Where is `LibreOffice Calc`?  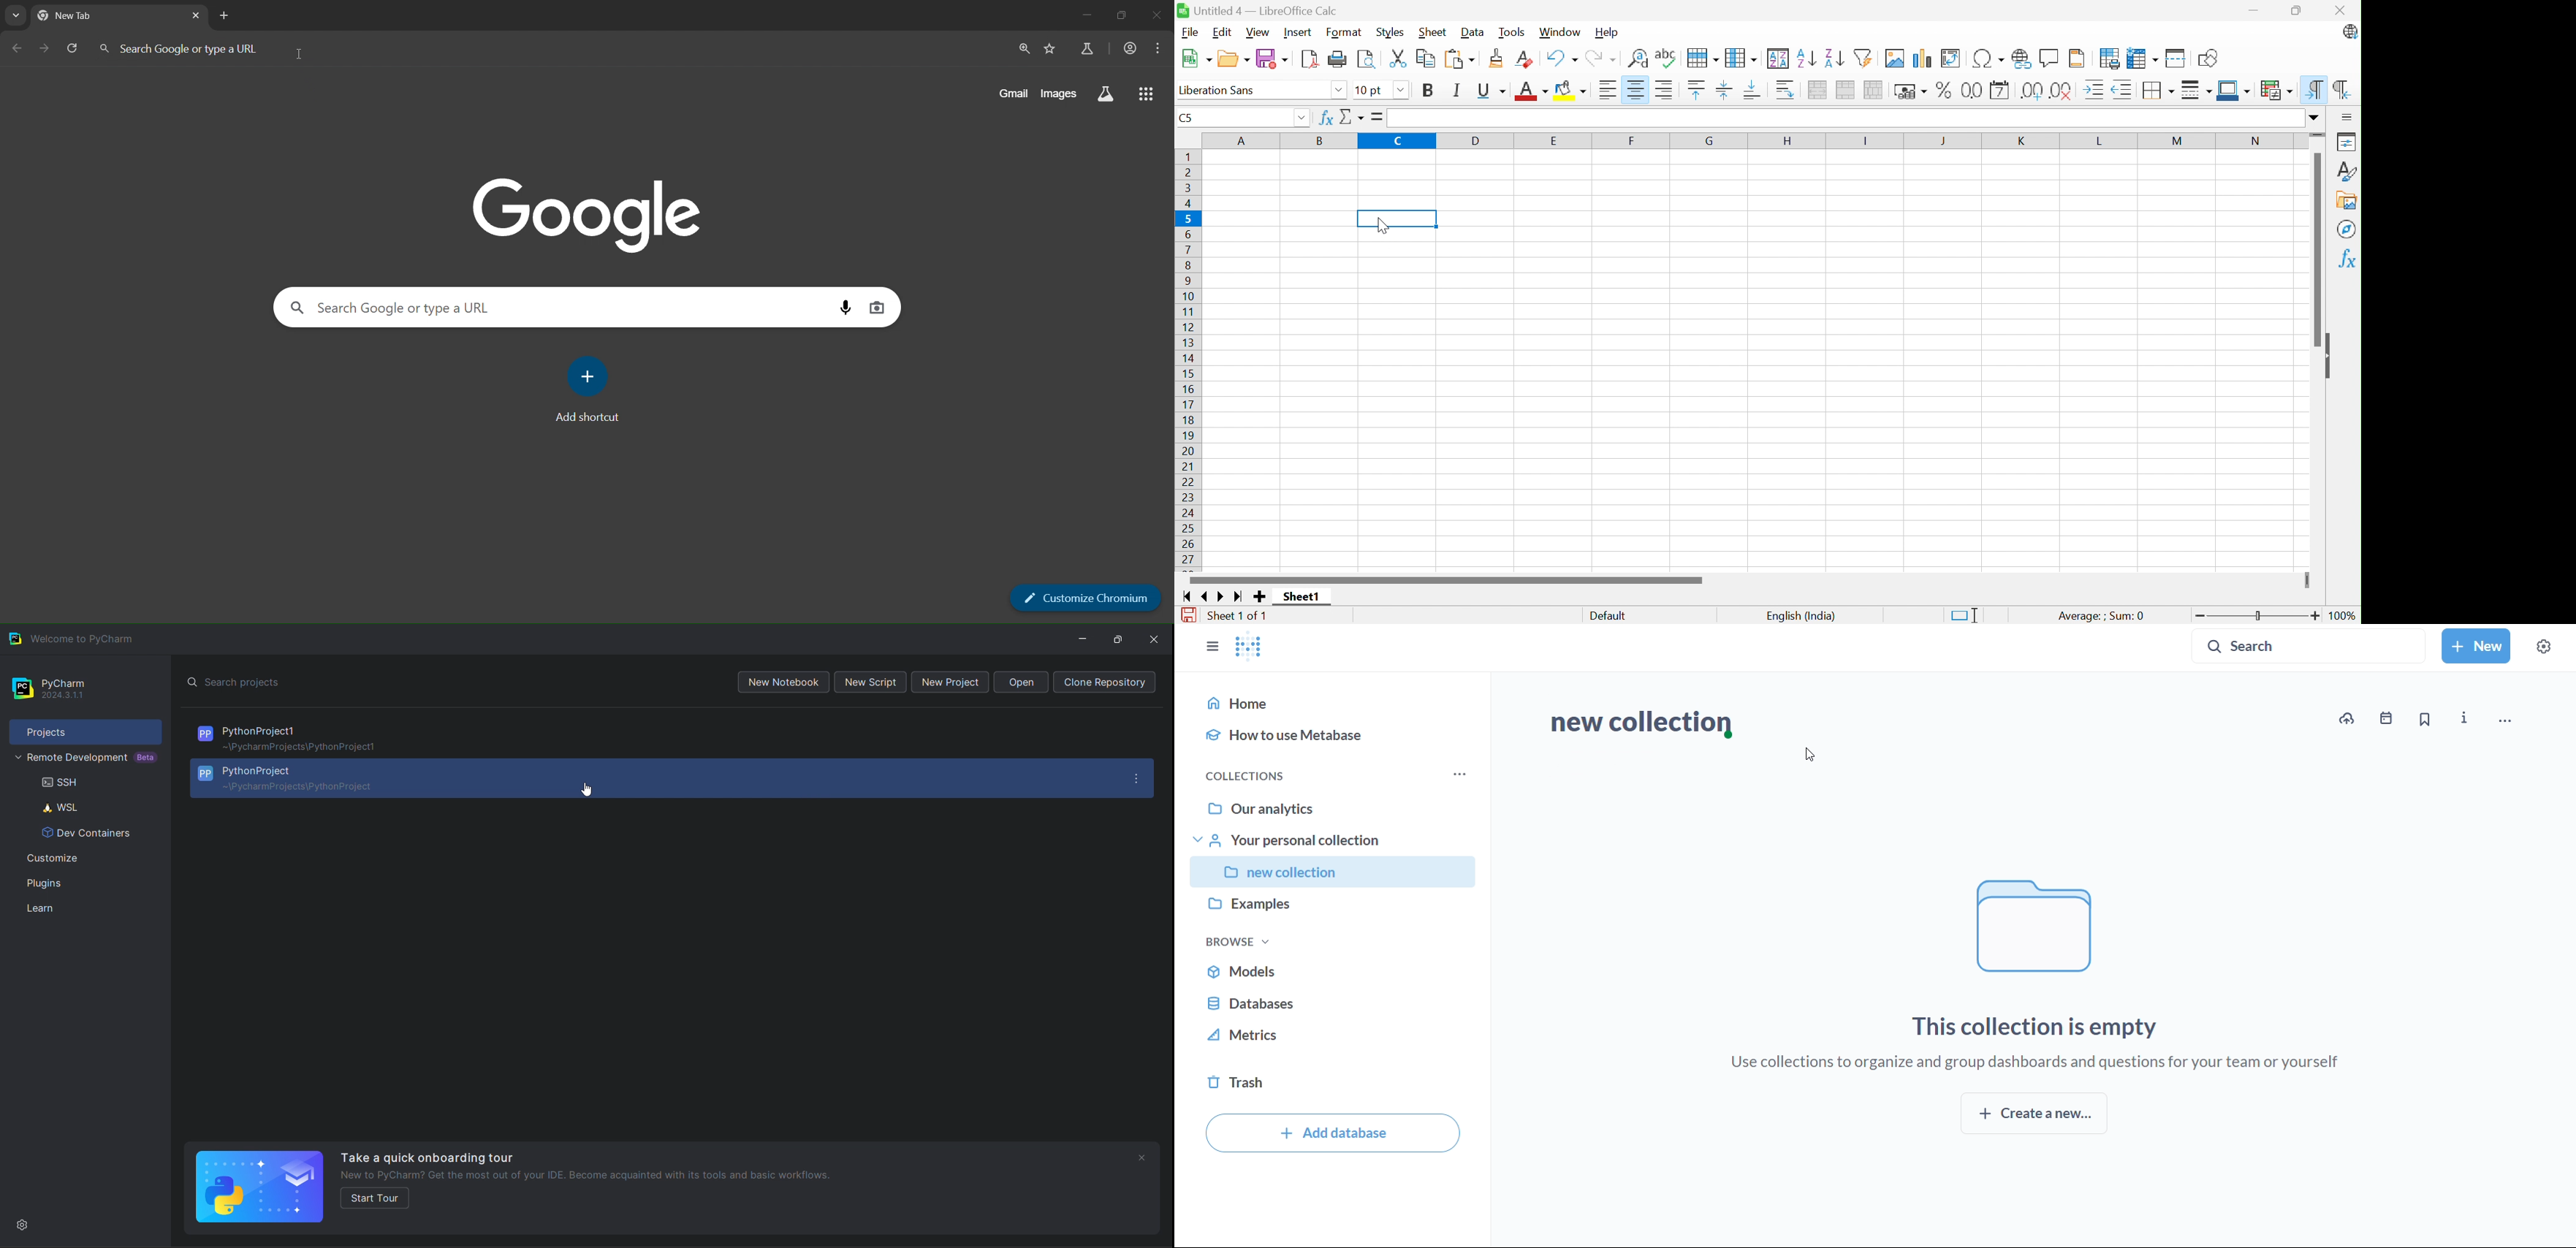 LibreOffice Calc is located at coordinates (2350, 33).